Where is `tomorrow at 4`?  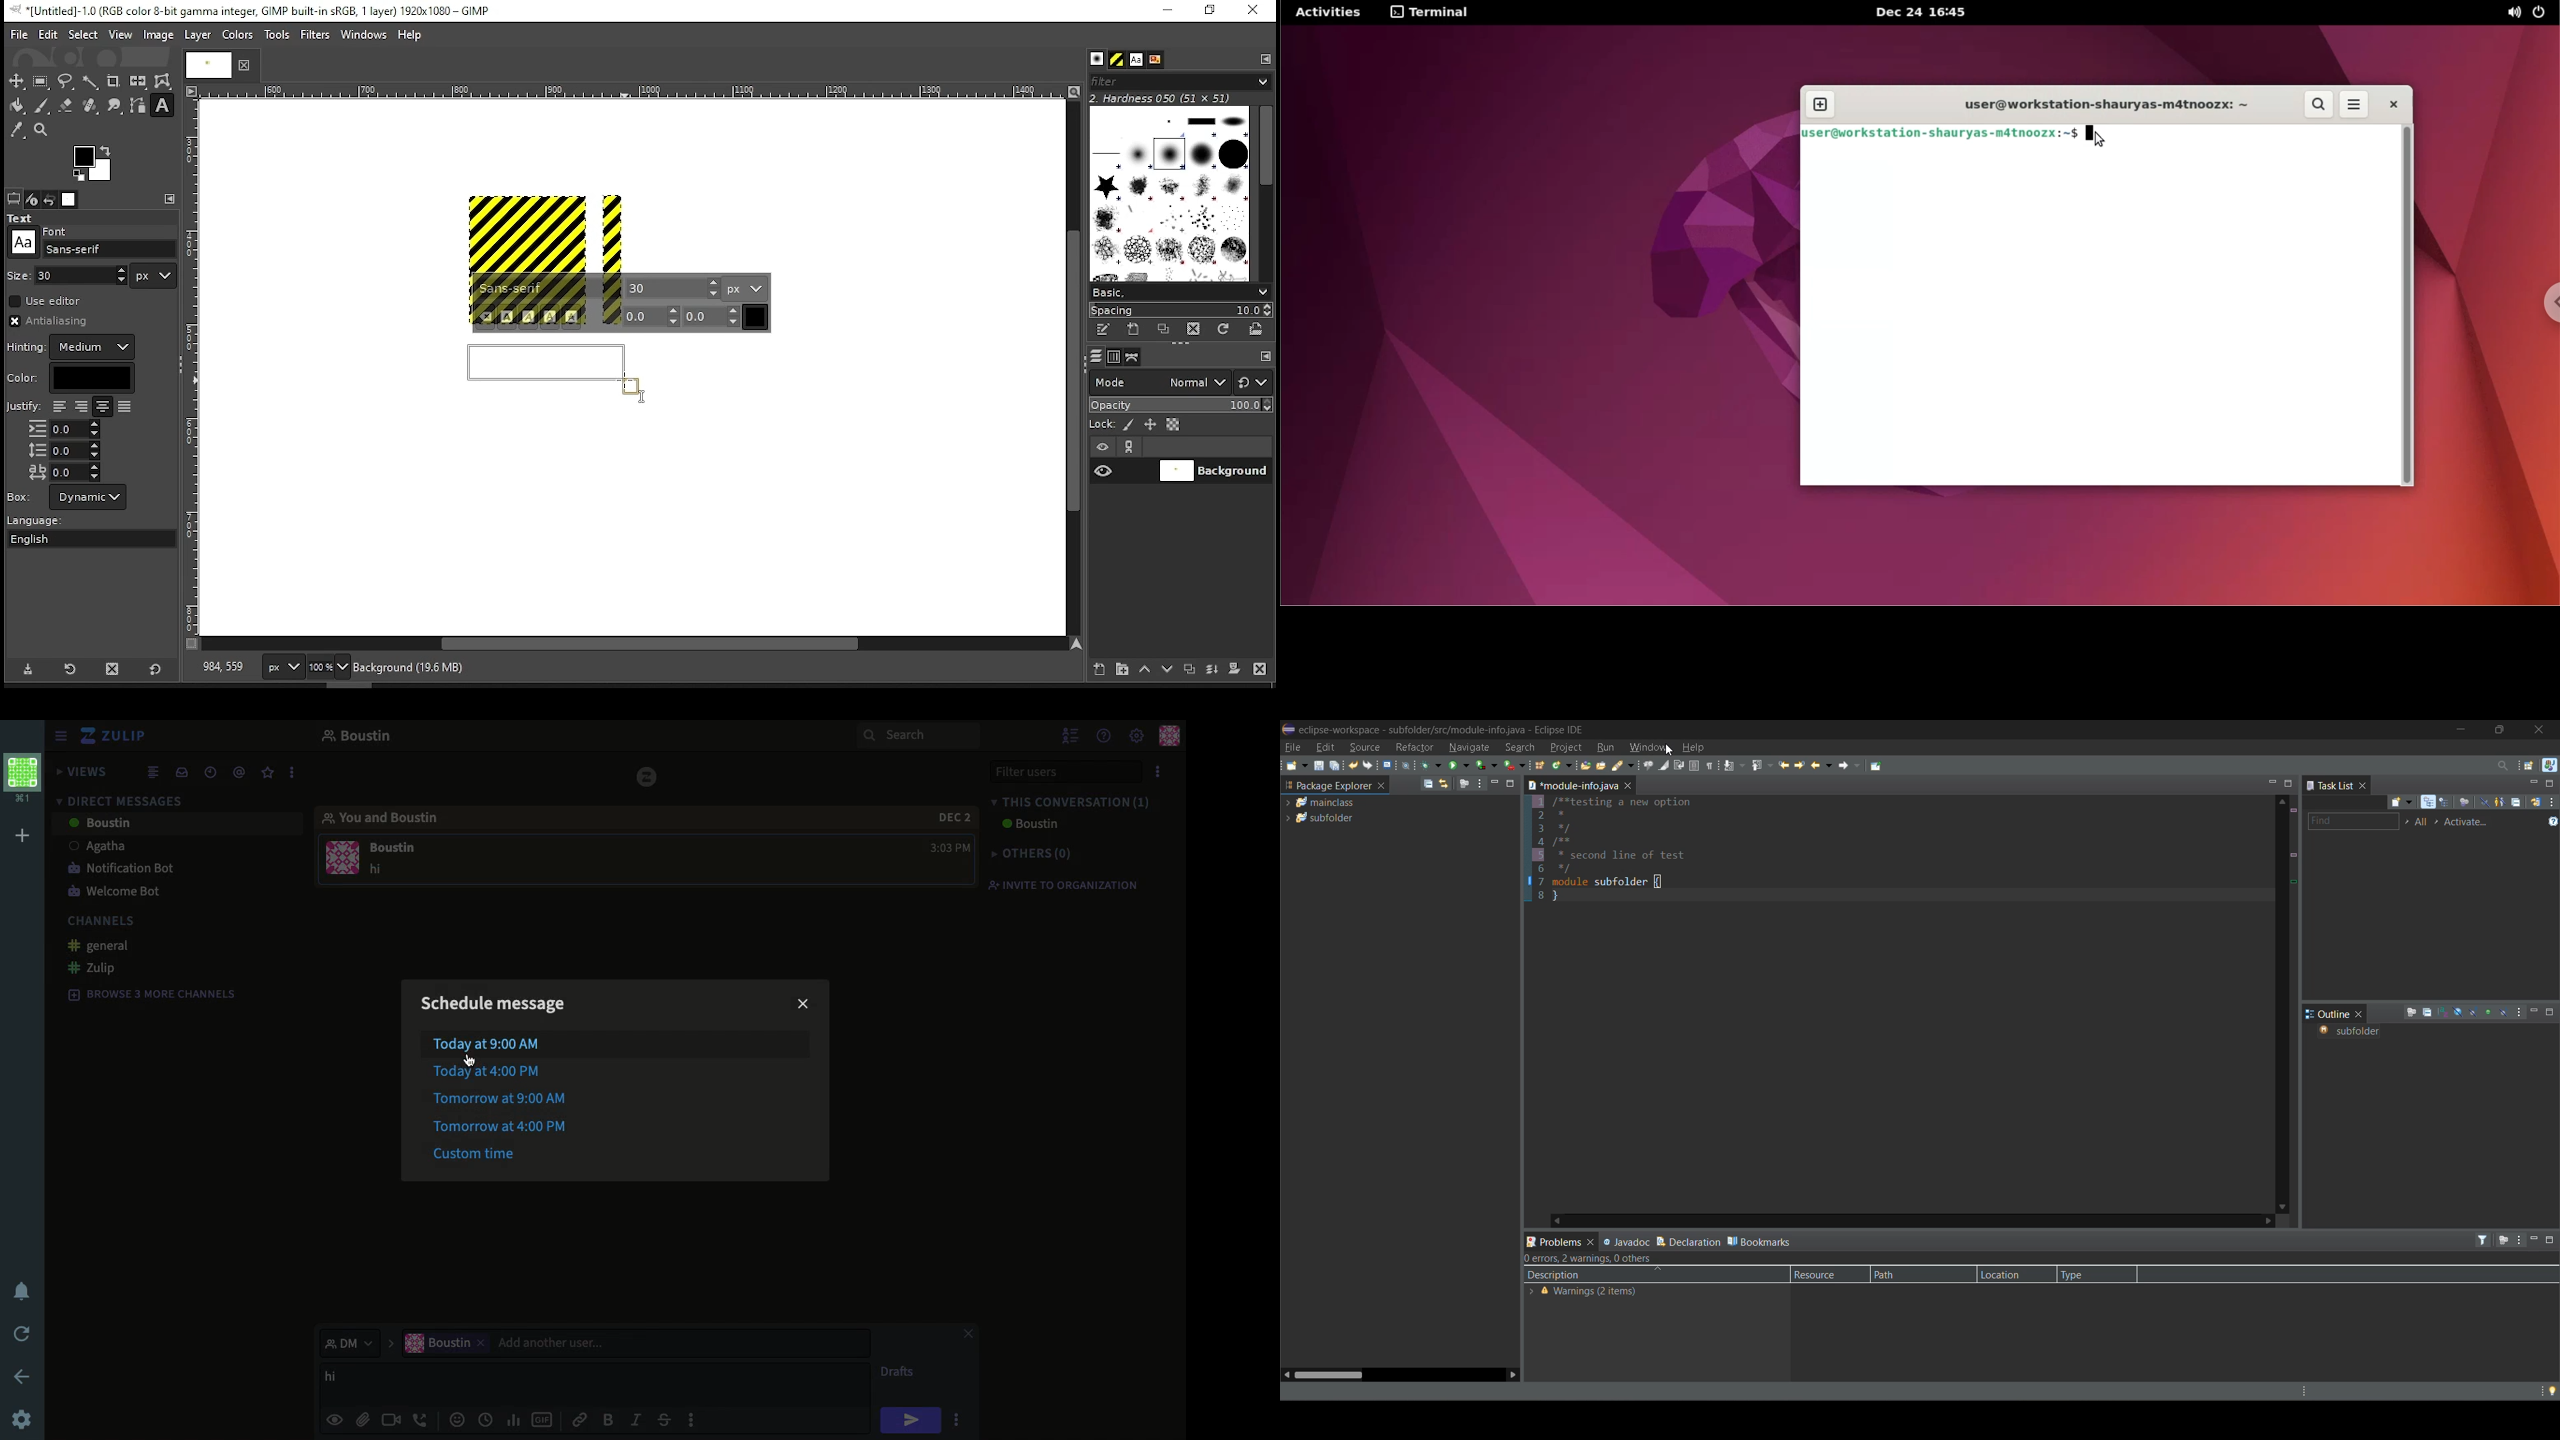
tomorrow at 4 is located at coordinates (502, 1127).